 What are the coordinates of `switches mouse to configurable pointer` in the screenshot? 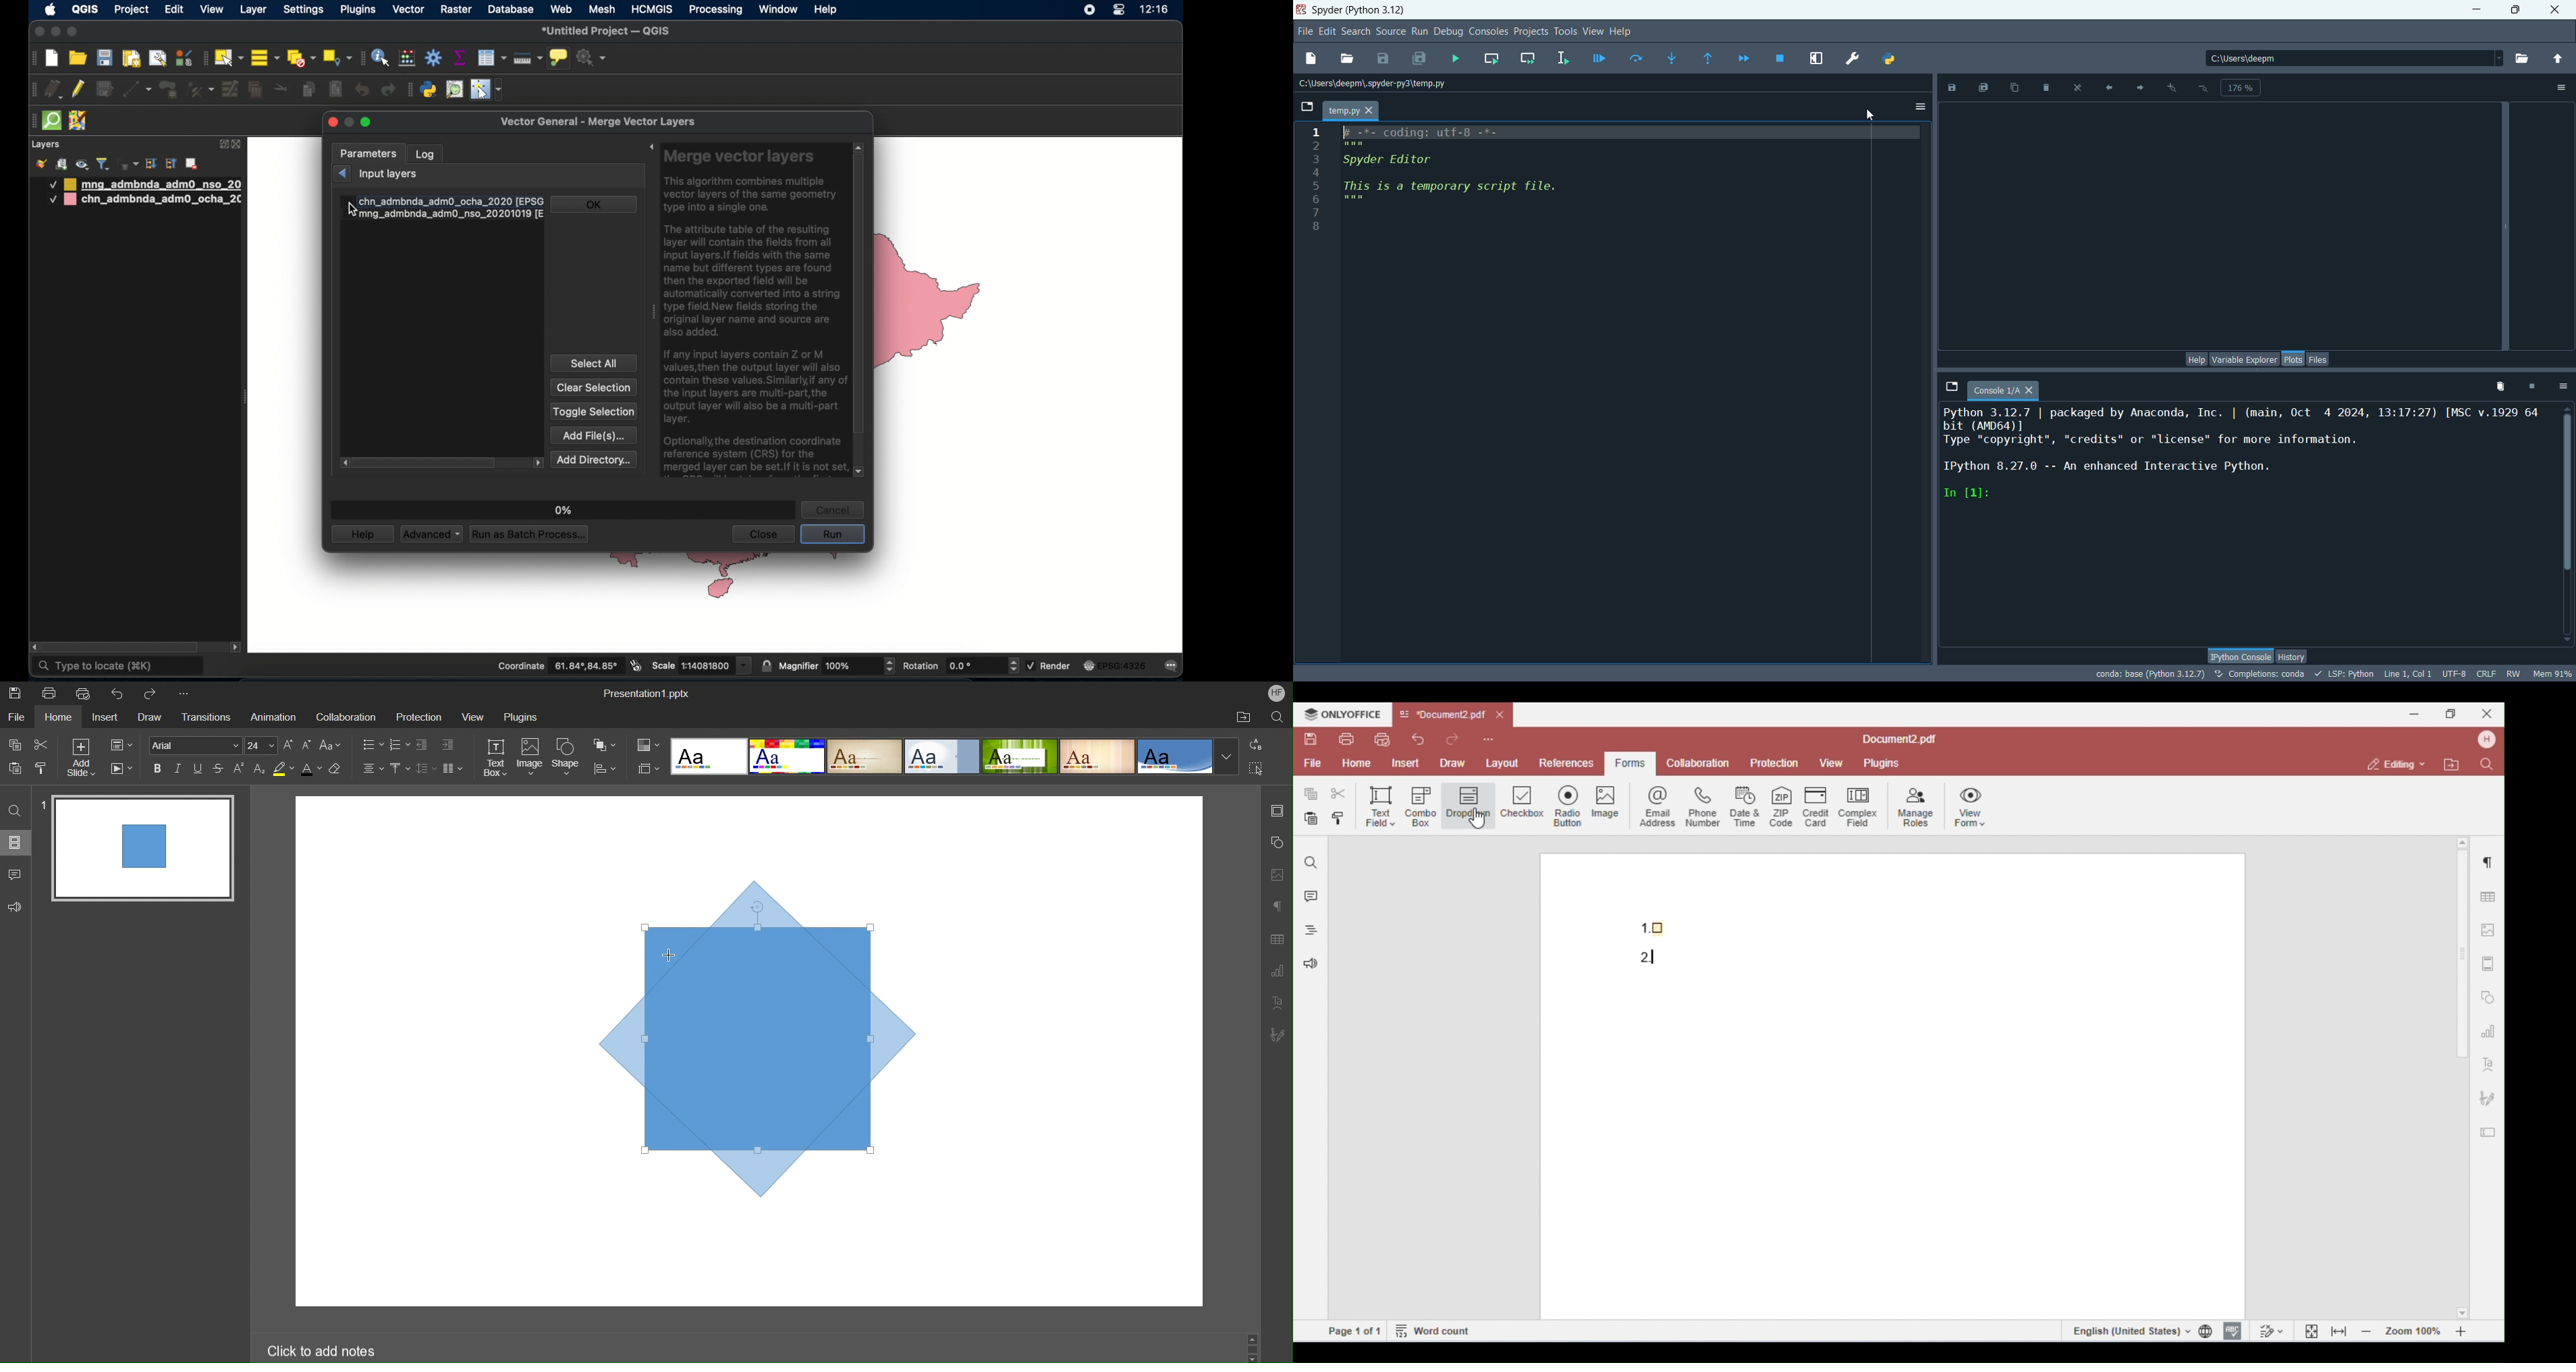 It's located at (488, 90).